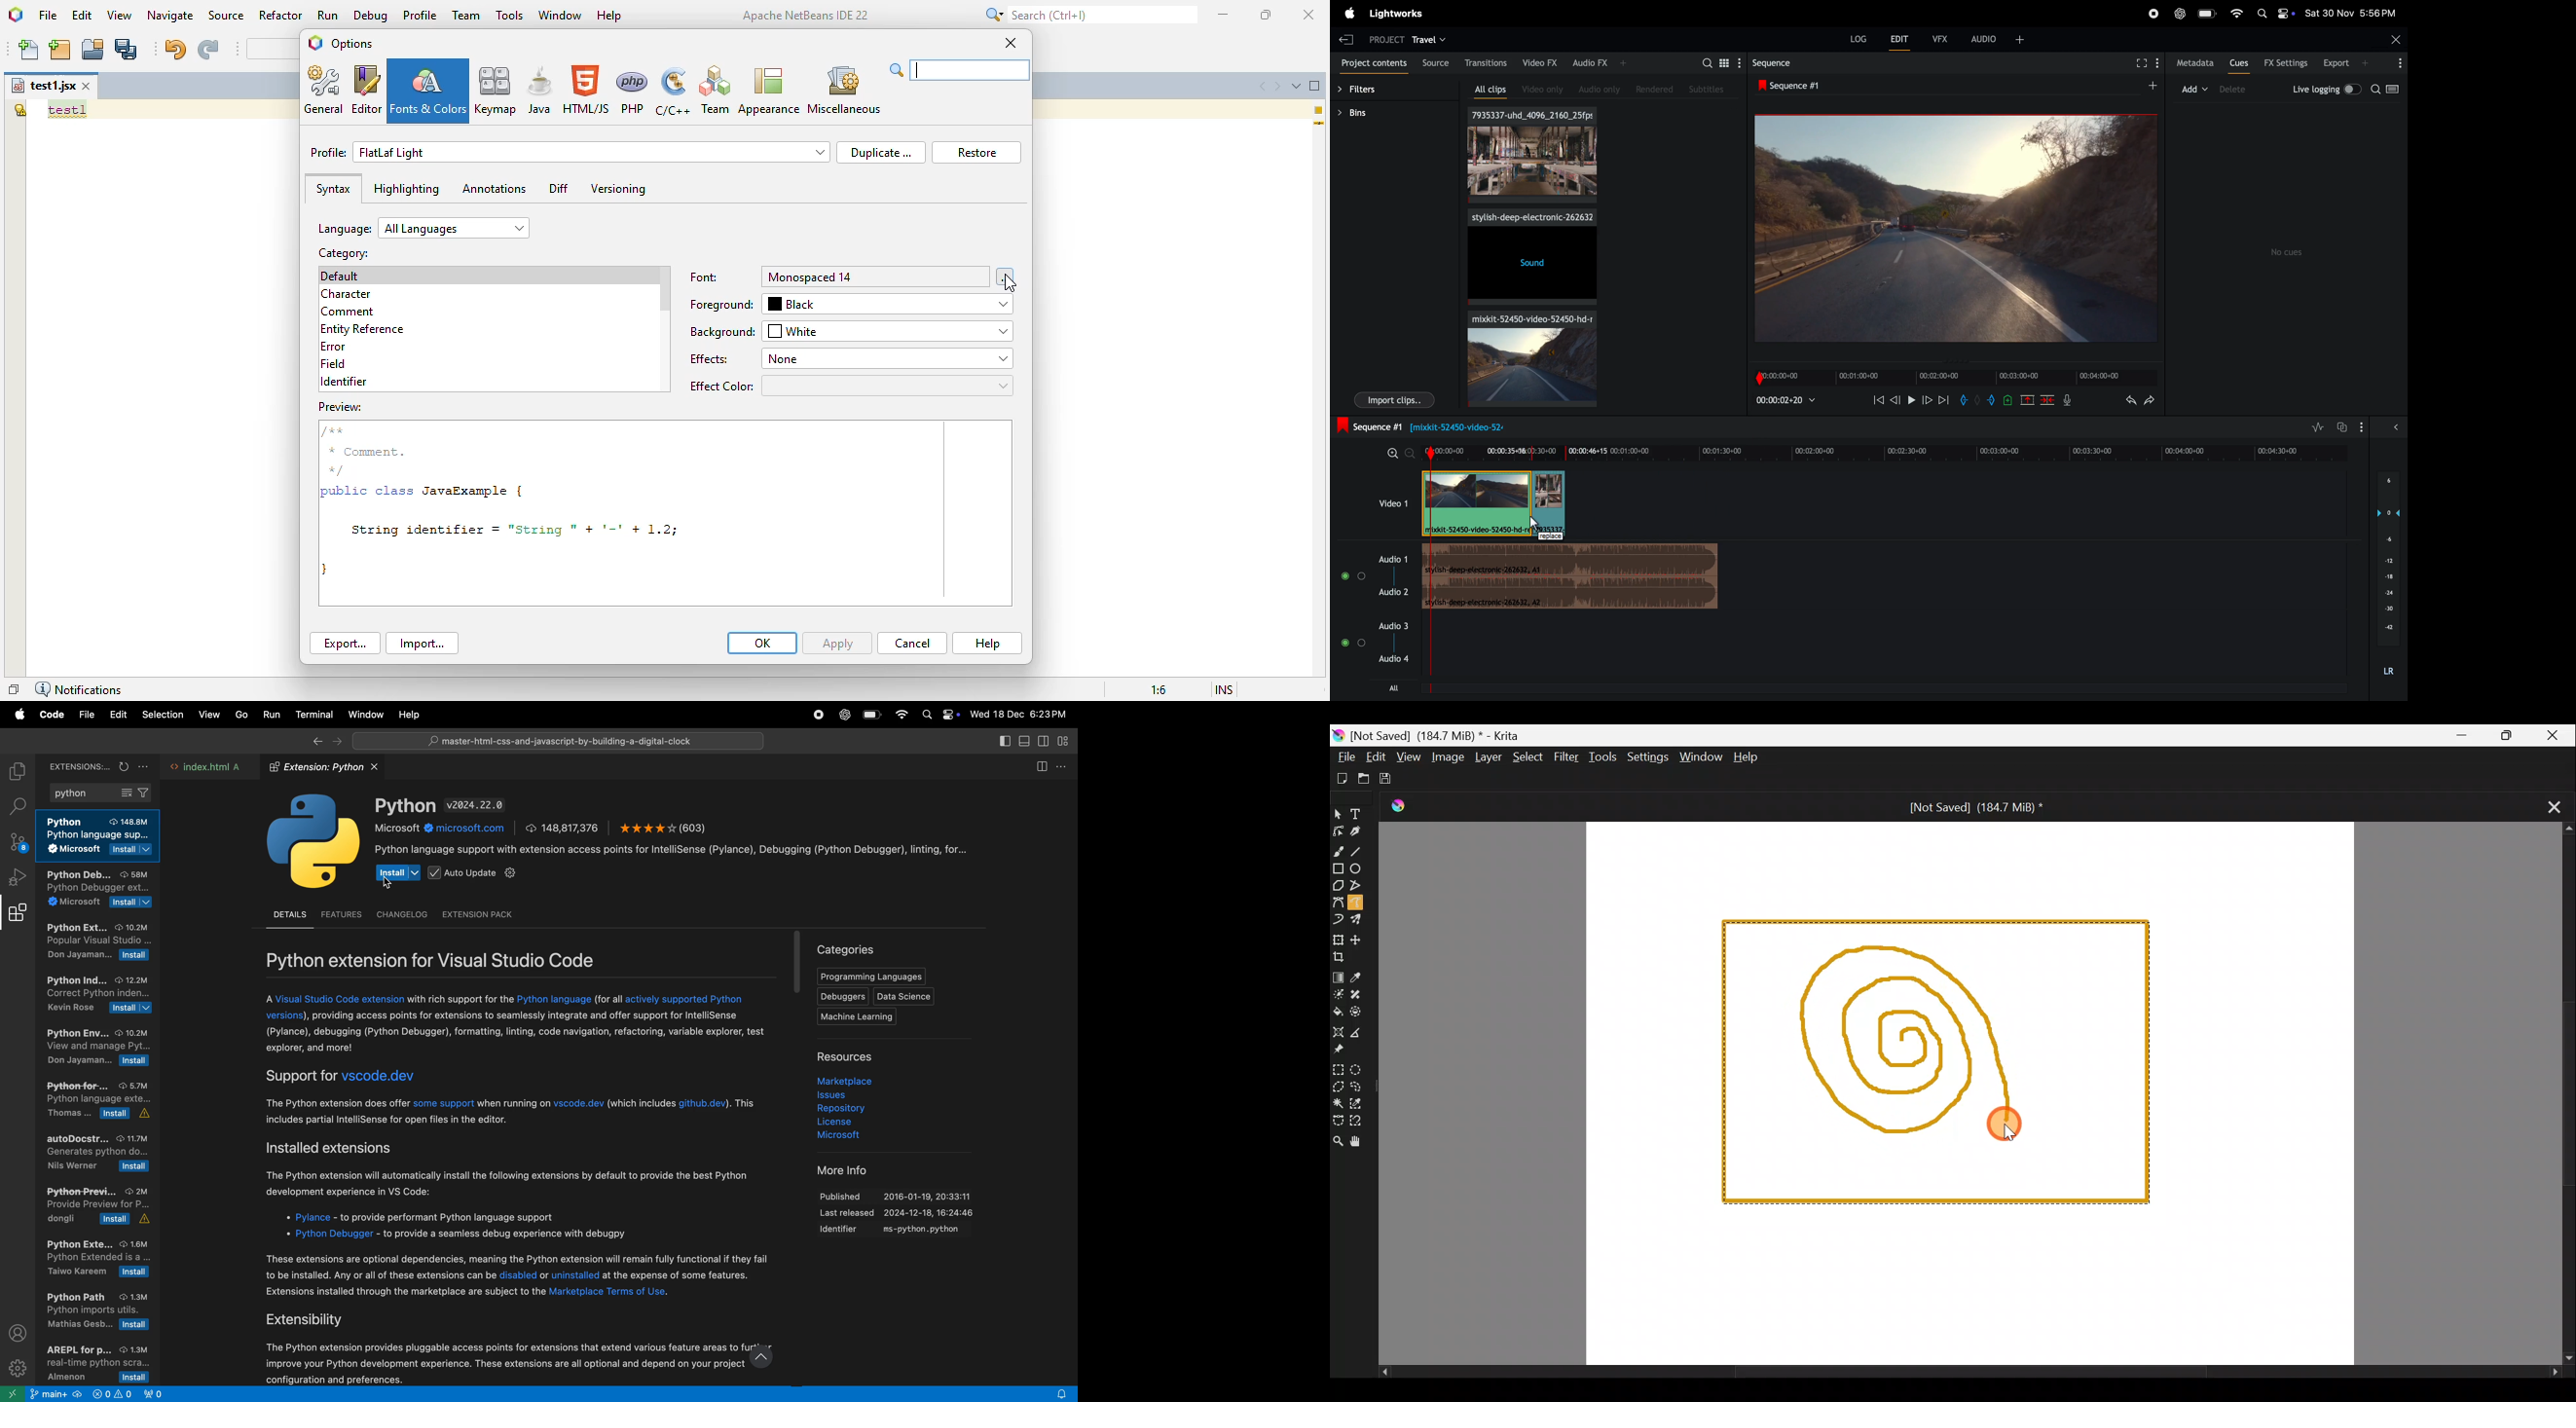  I want to click on log, so click(1852, 40).